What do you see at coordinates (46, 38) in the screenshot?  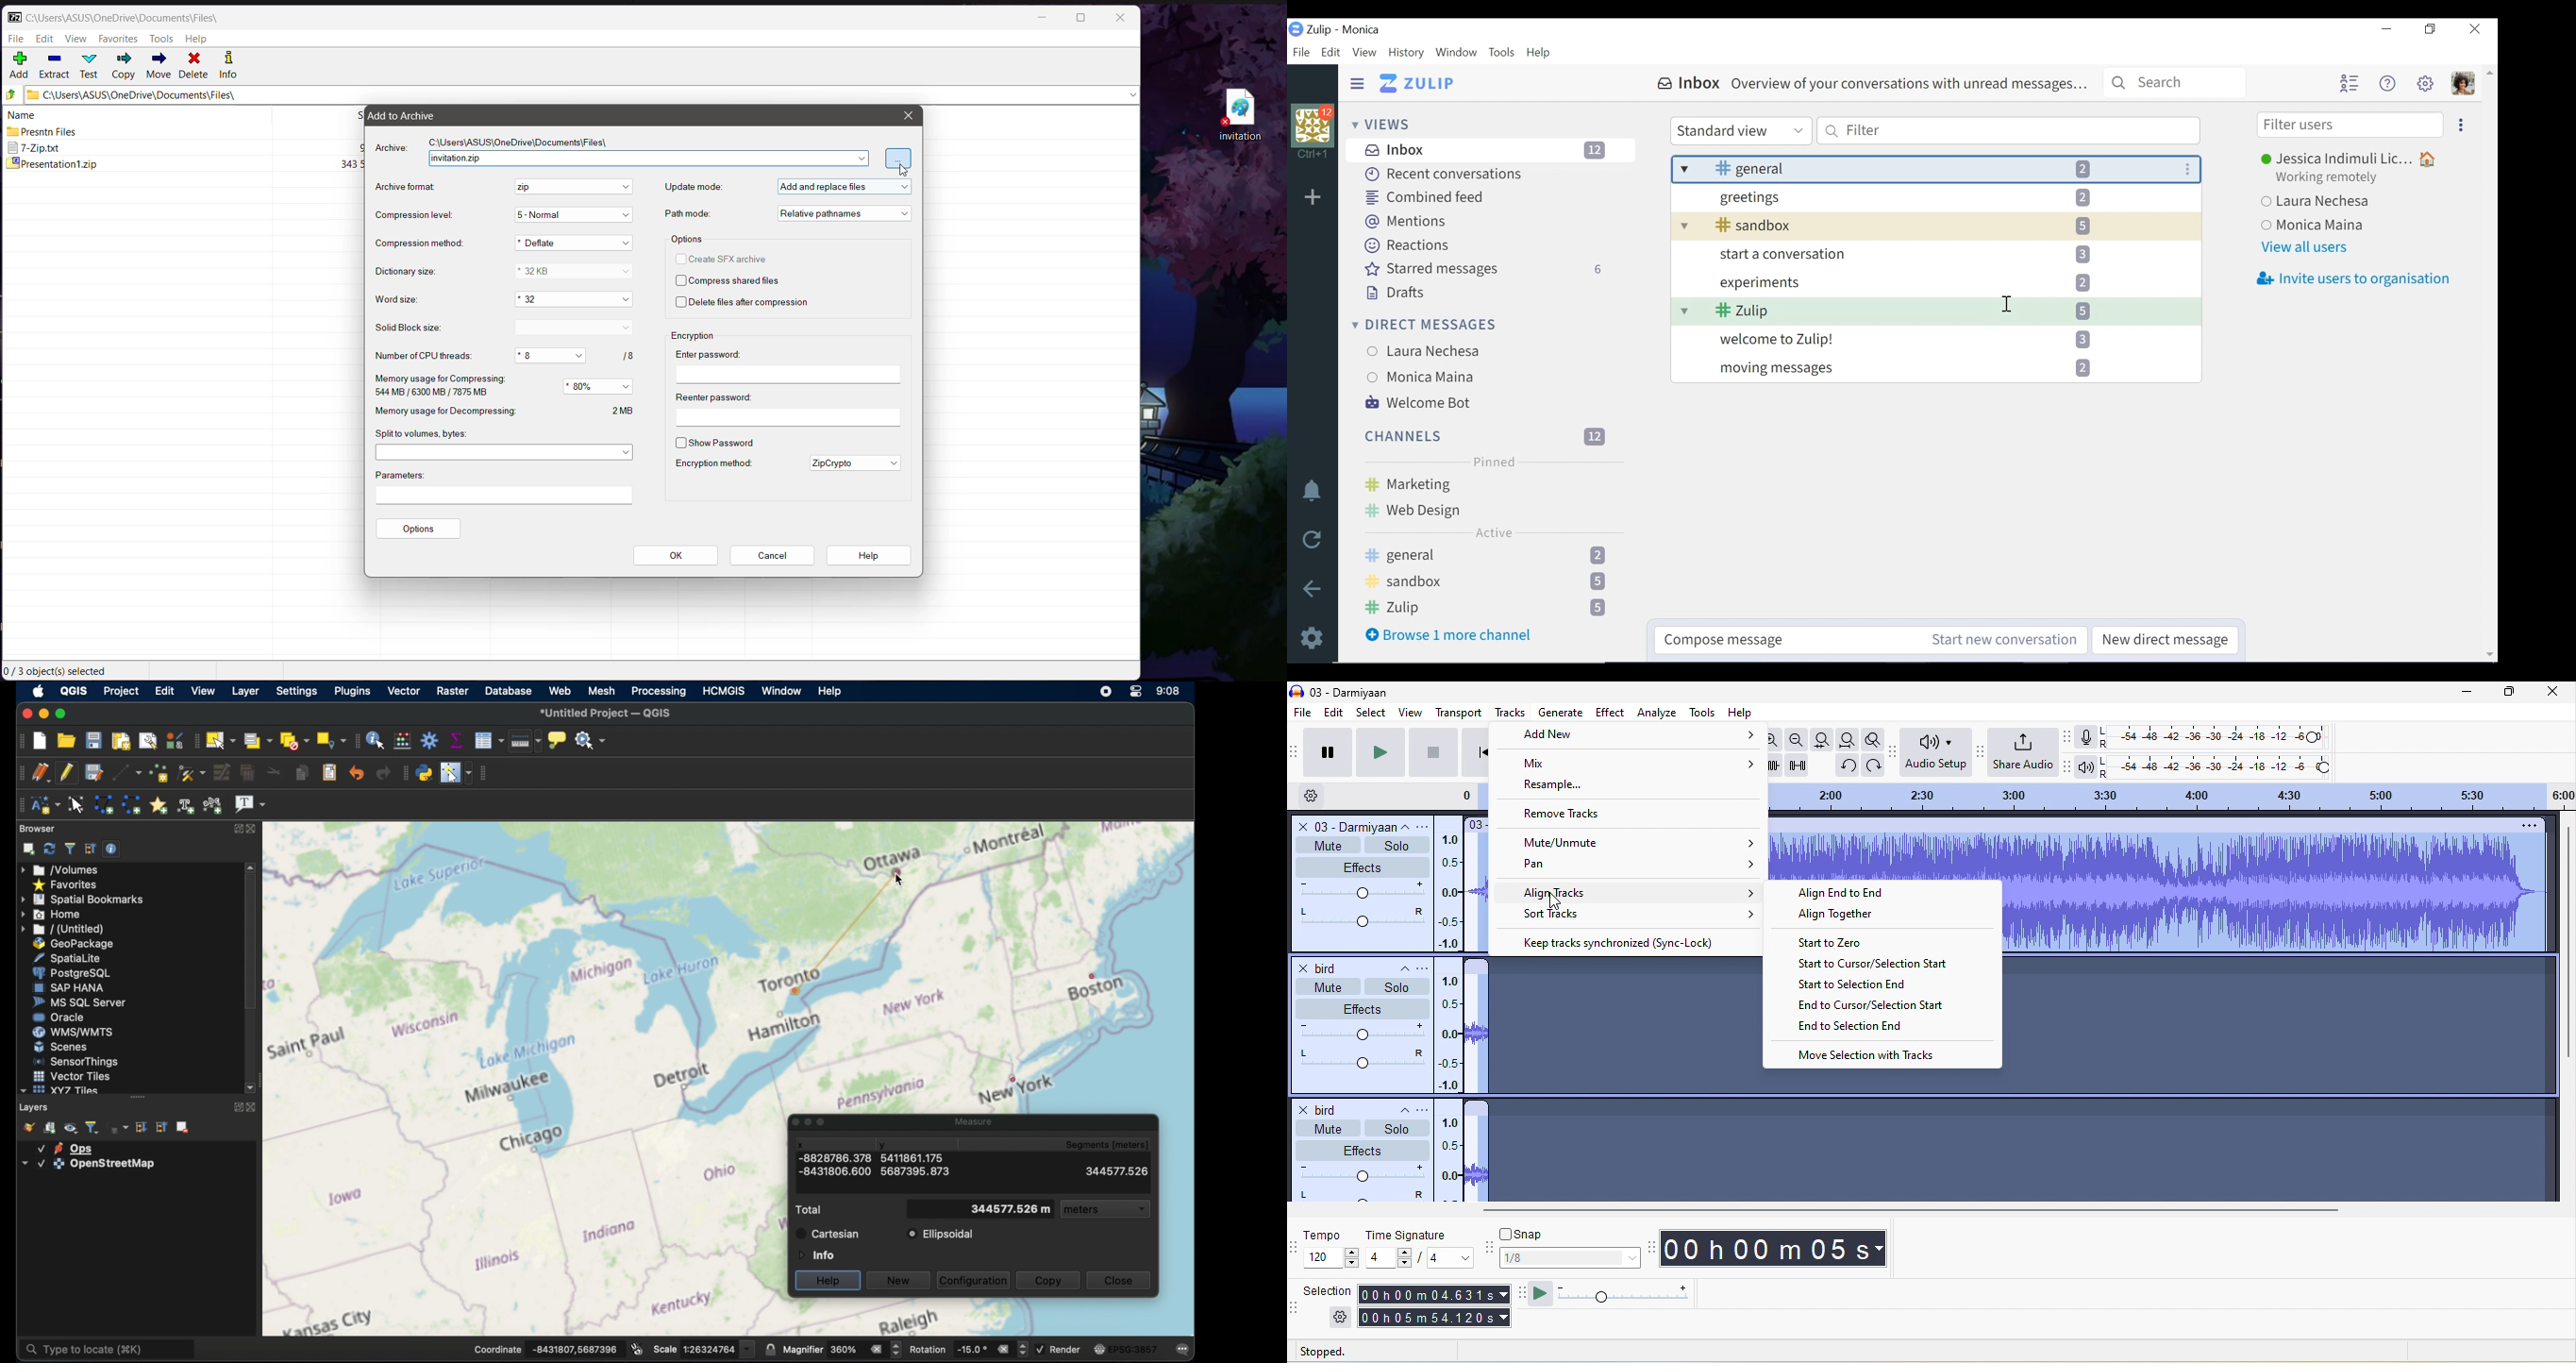 I see `Edit` at bounding box center [46, 38].